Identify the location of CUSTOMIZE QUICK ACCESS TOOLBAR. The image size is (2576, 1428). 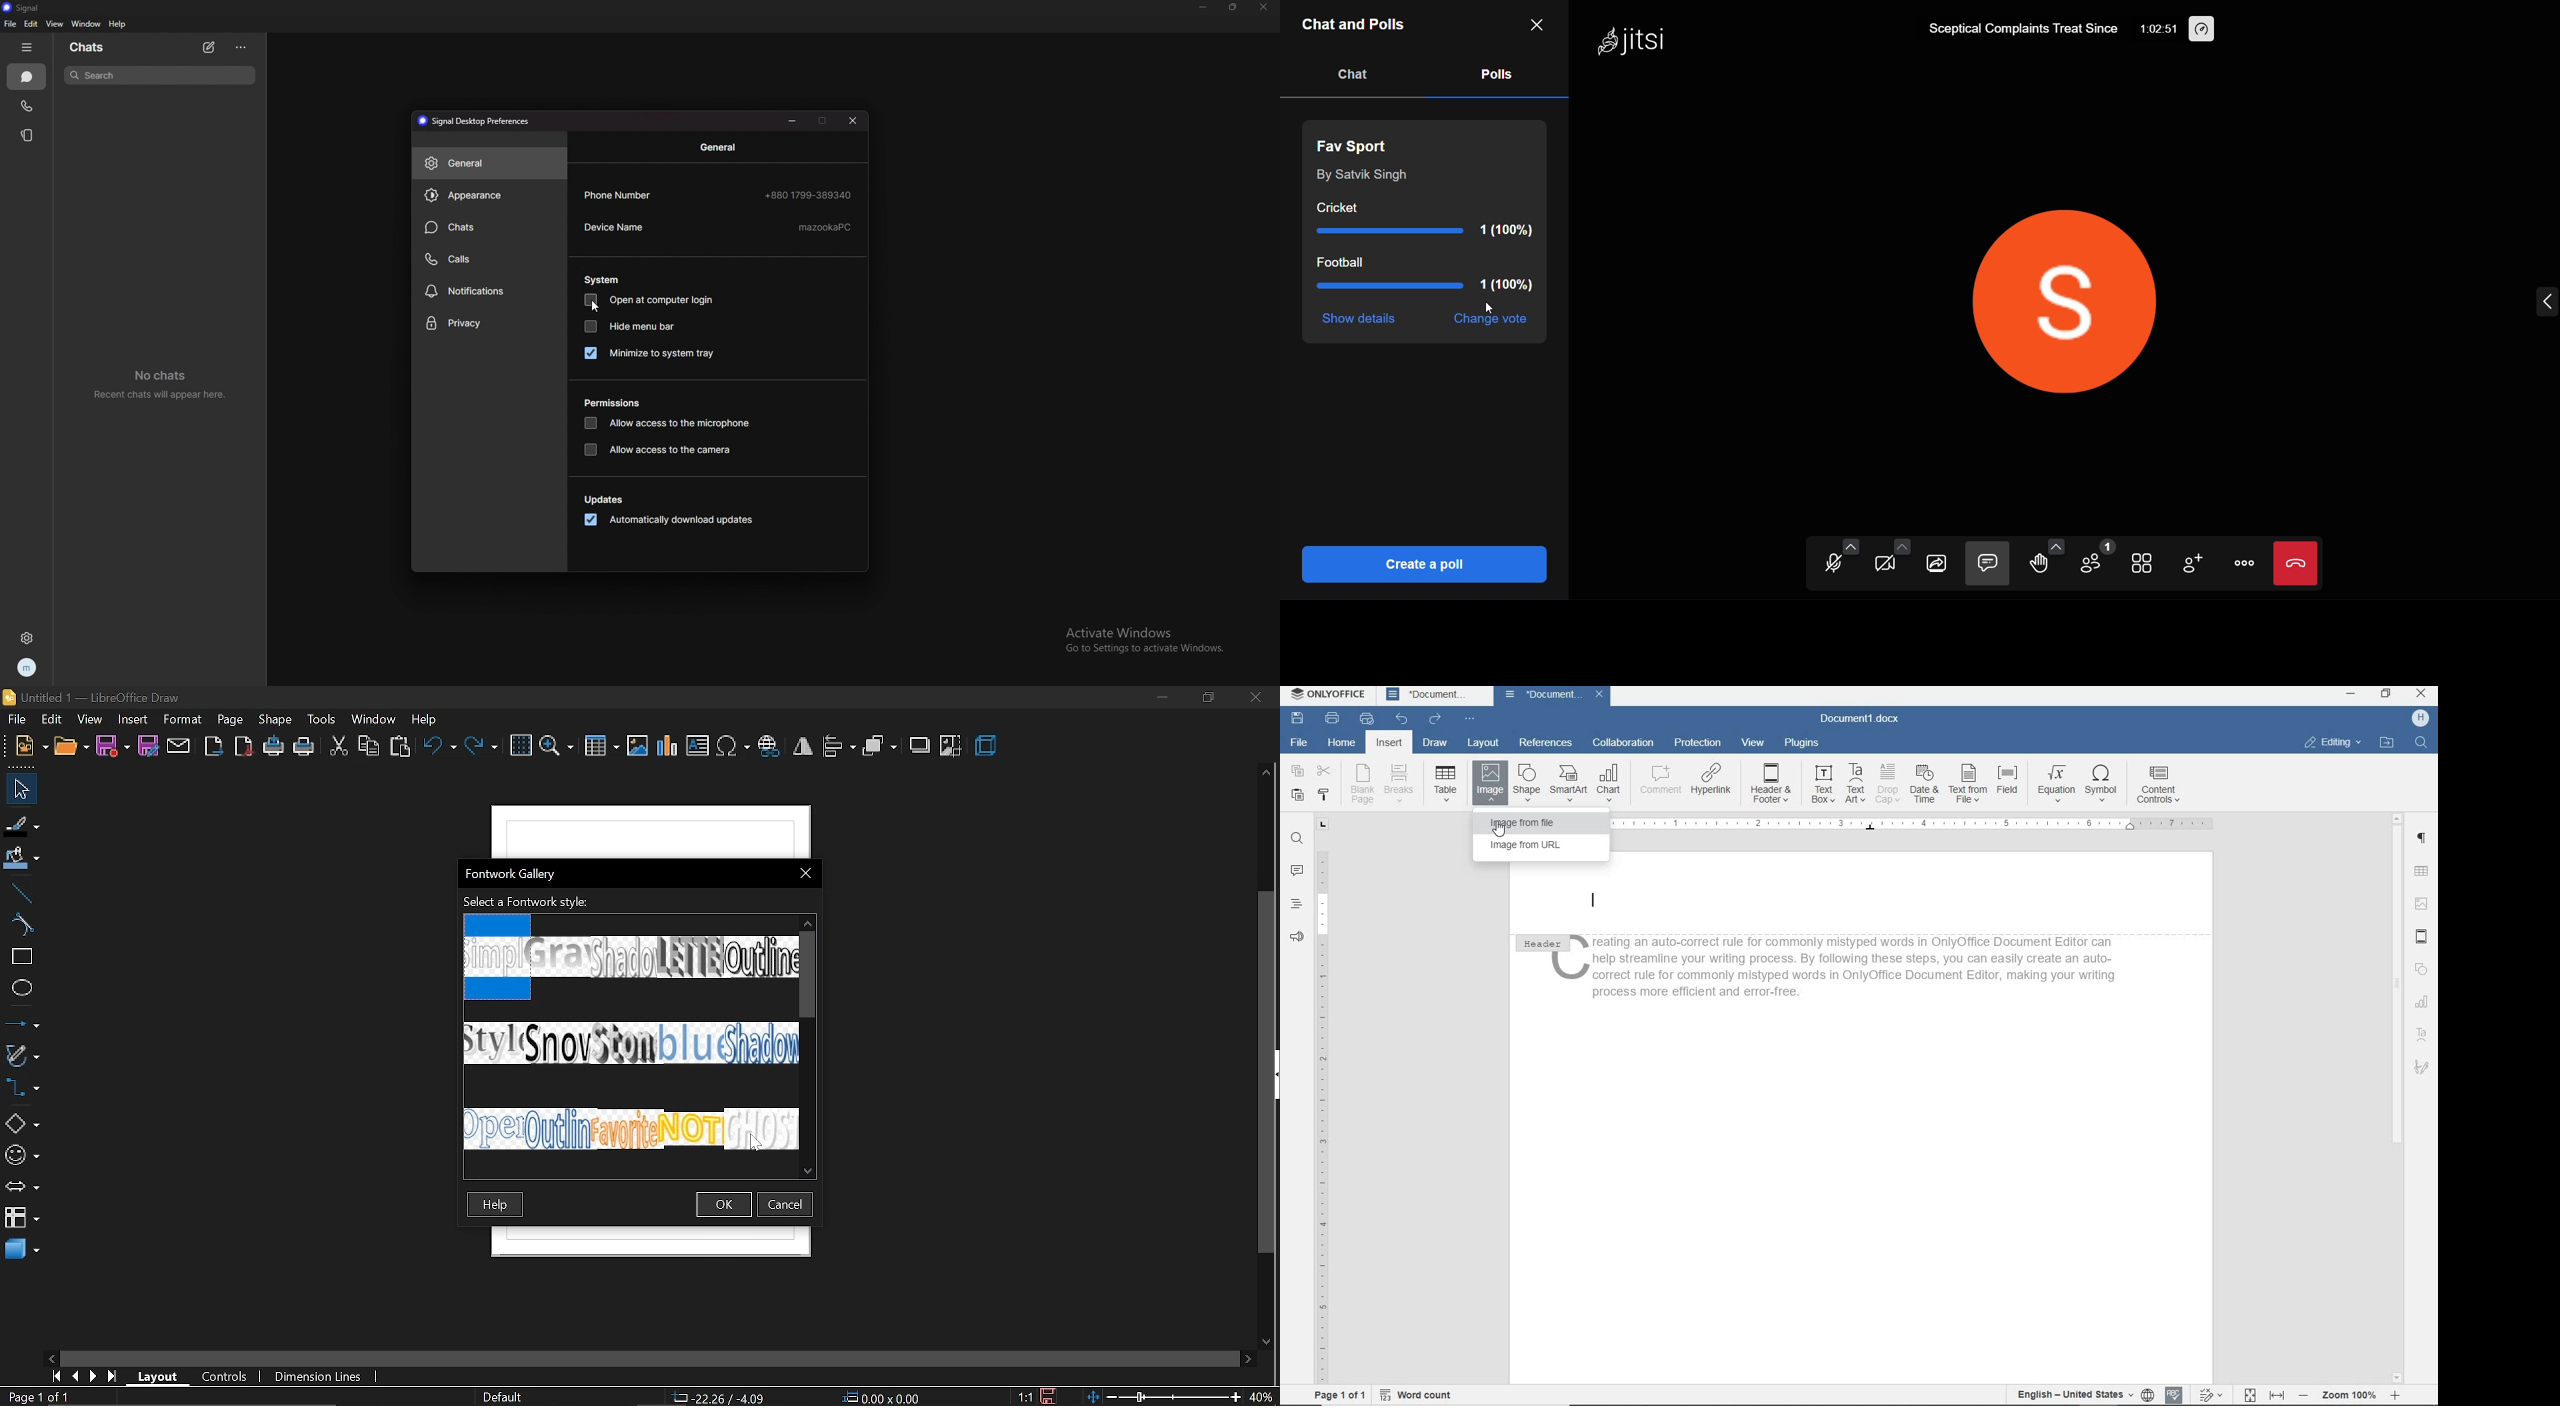
(1467, 718).